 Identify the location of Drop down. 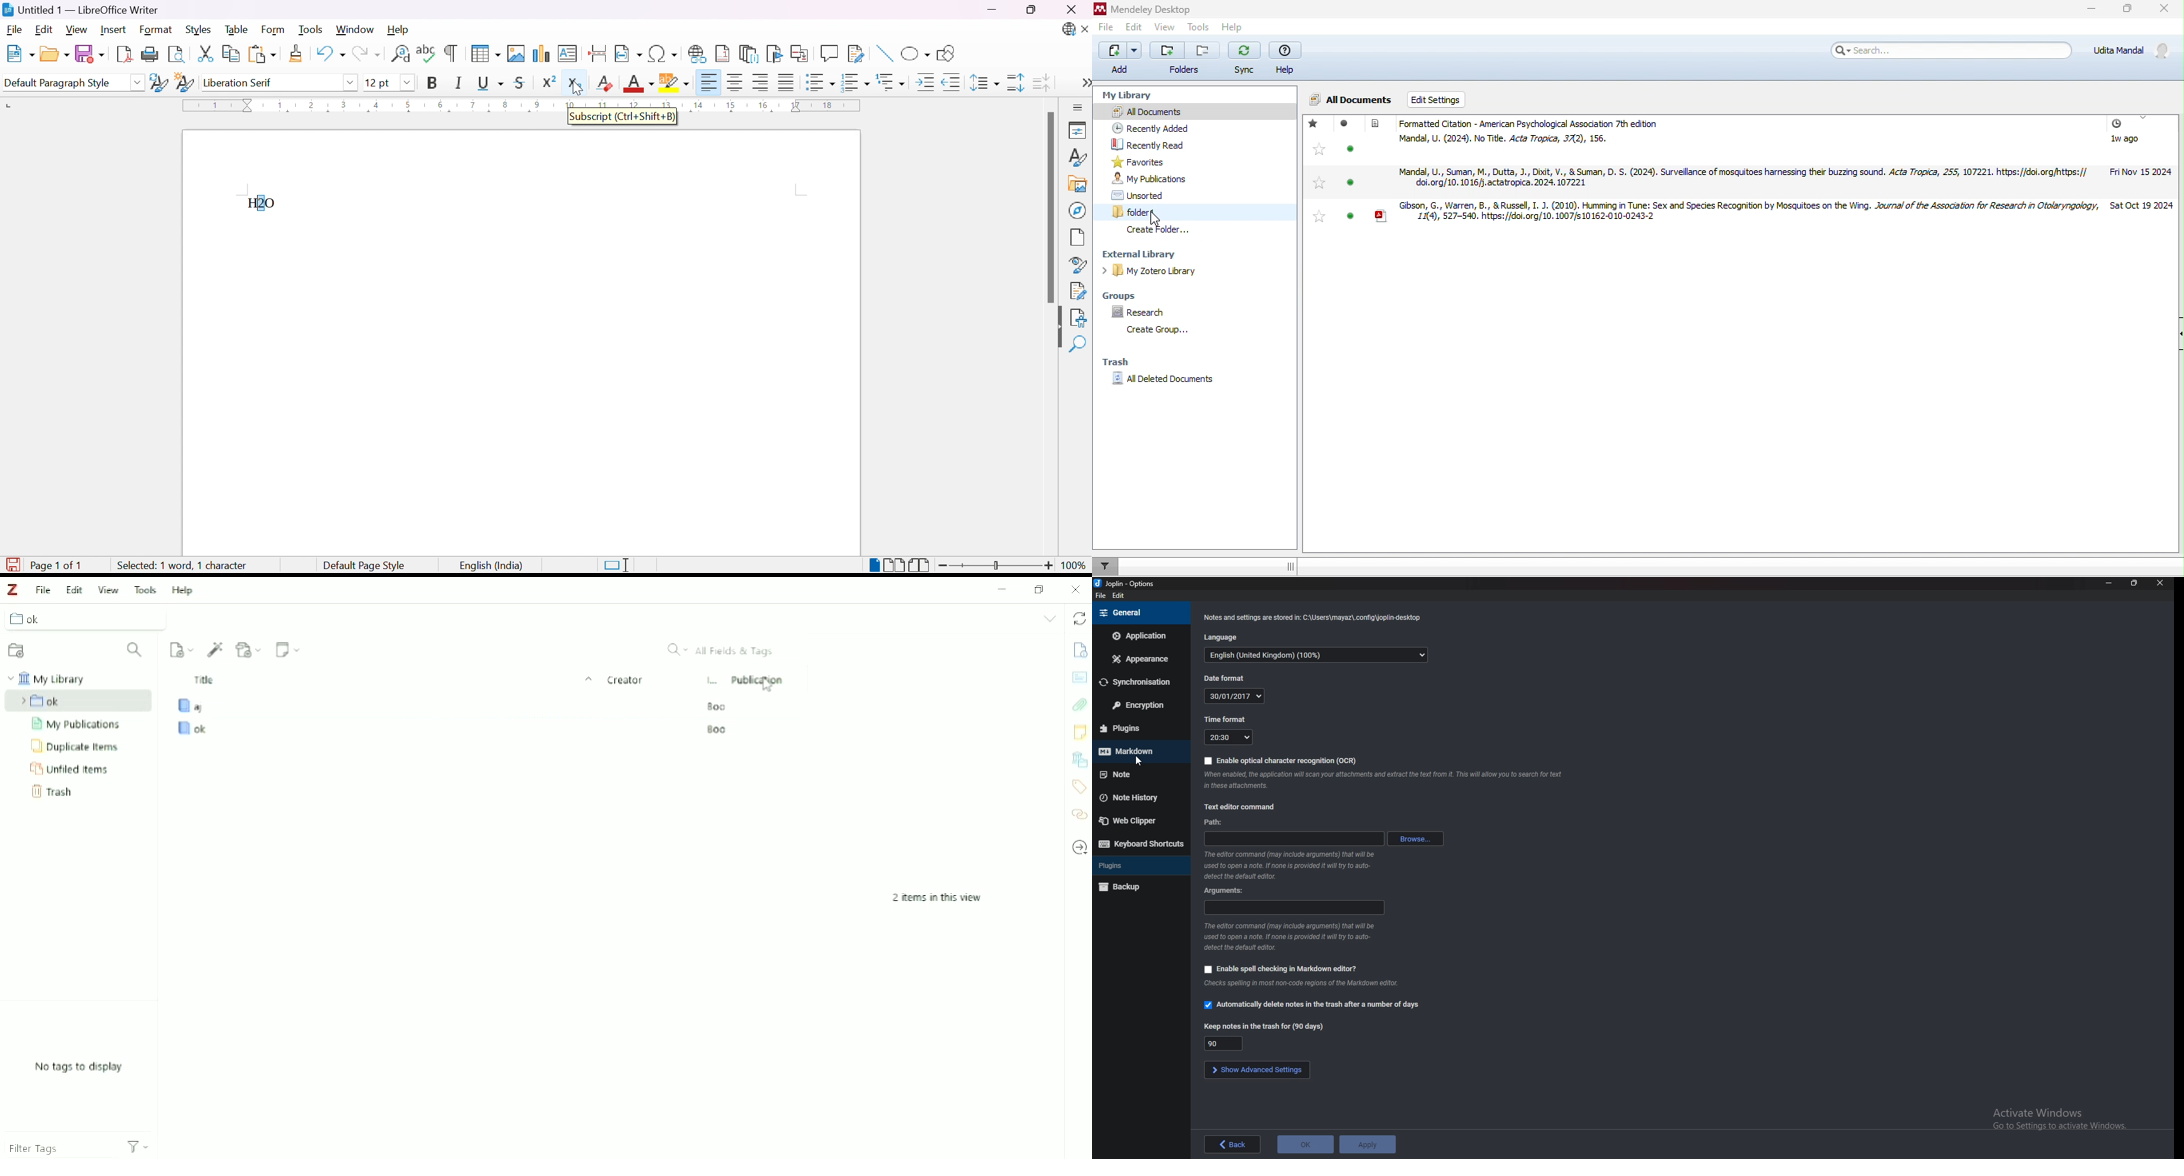
(350, 81).